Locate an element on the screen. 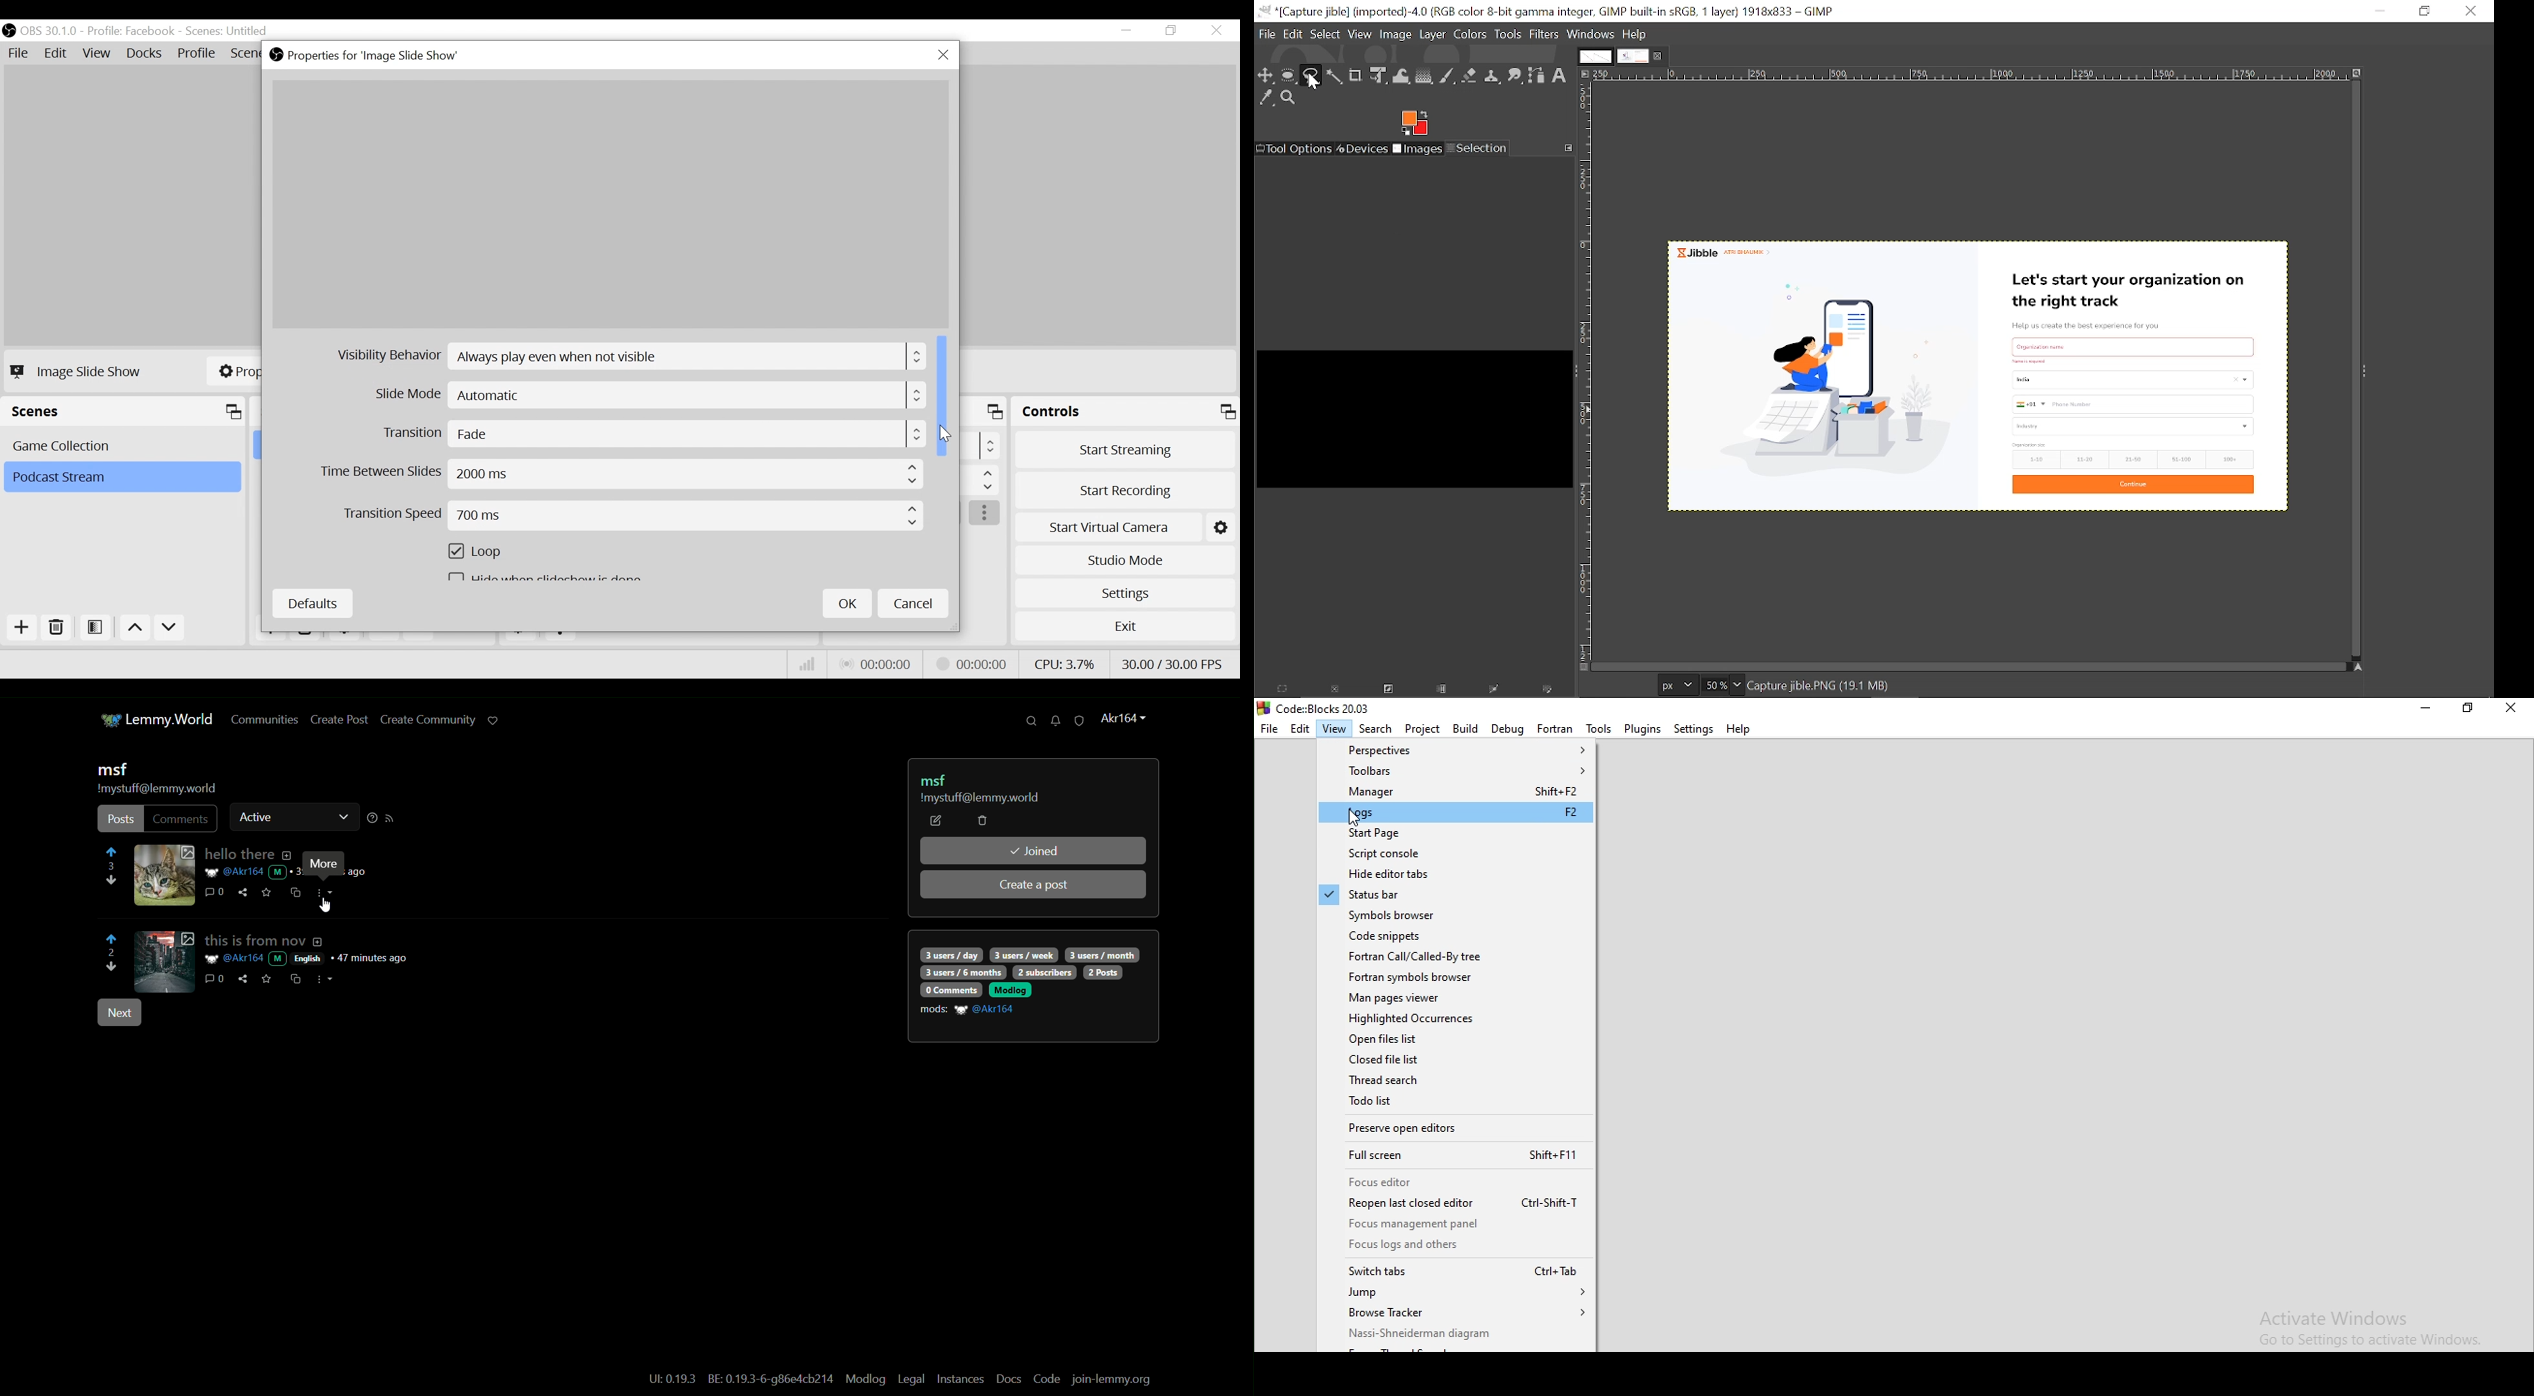  Fuzzy text tool is located at coordinates (1334, 76).